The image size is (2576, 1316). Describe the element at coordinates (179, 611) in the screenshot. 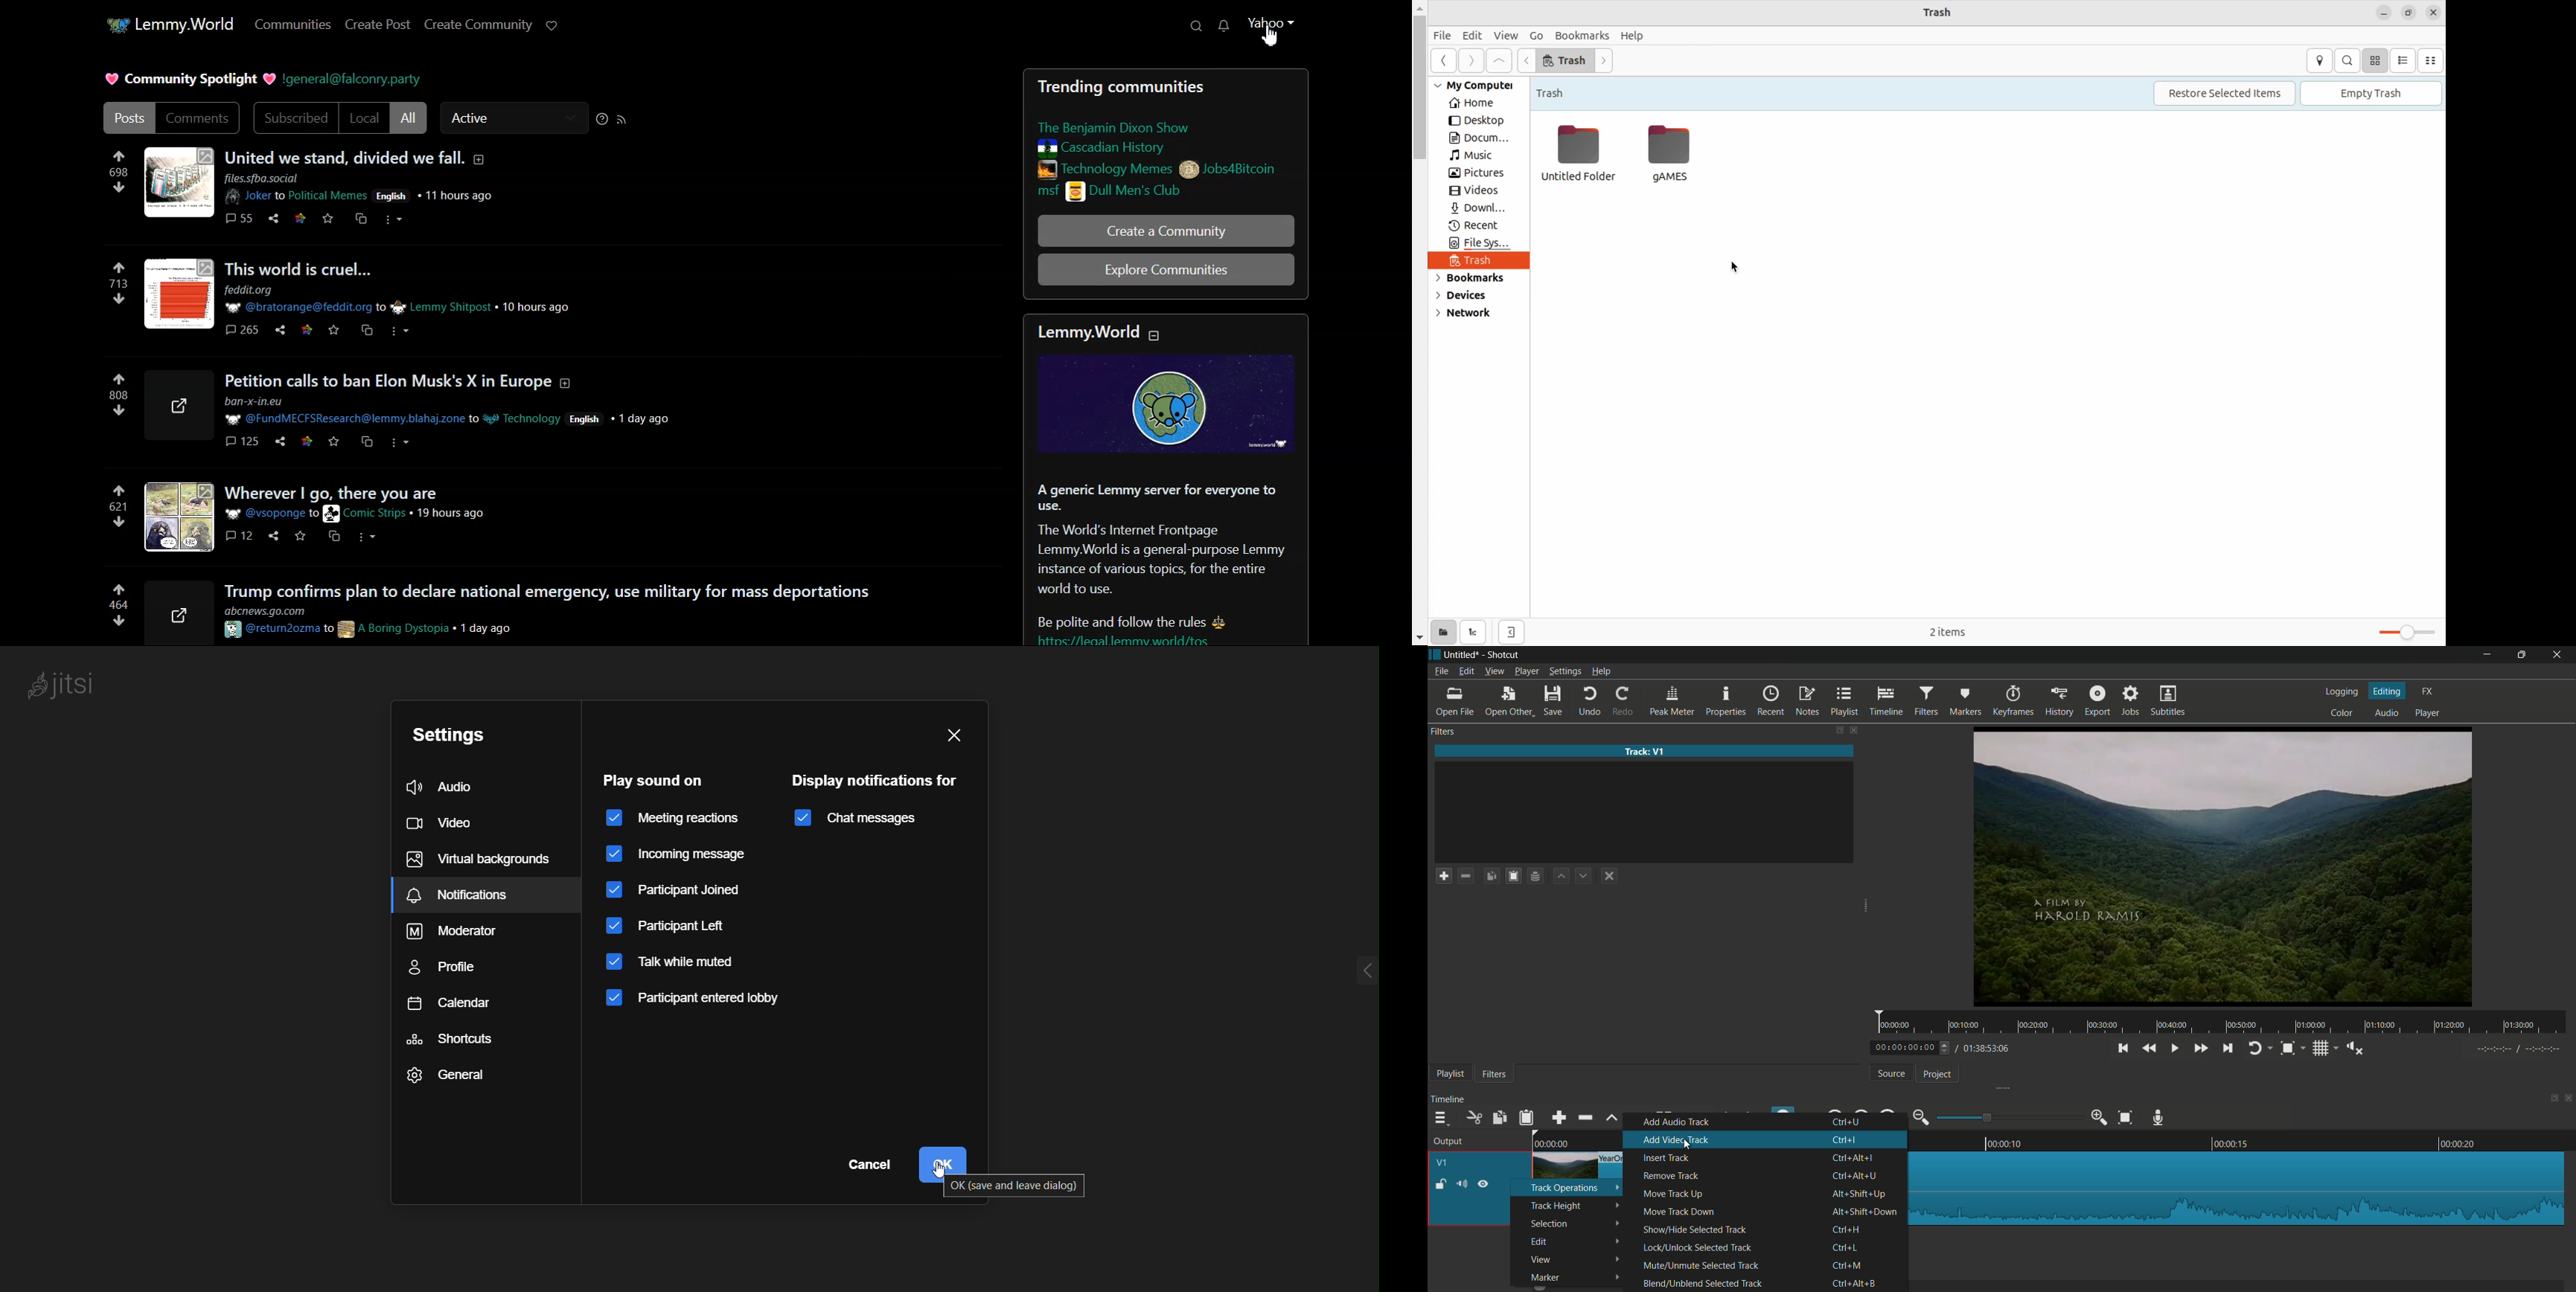

I see `share` at that location.